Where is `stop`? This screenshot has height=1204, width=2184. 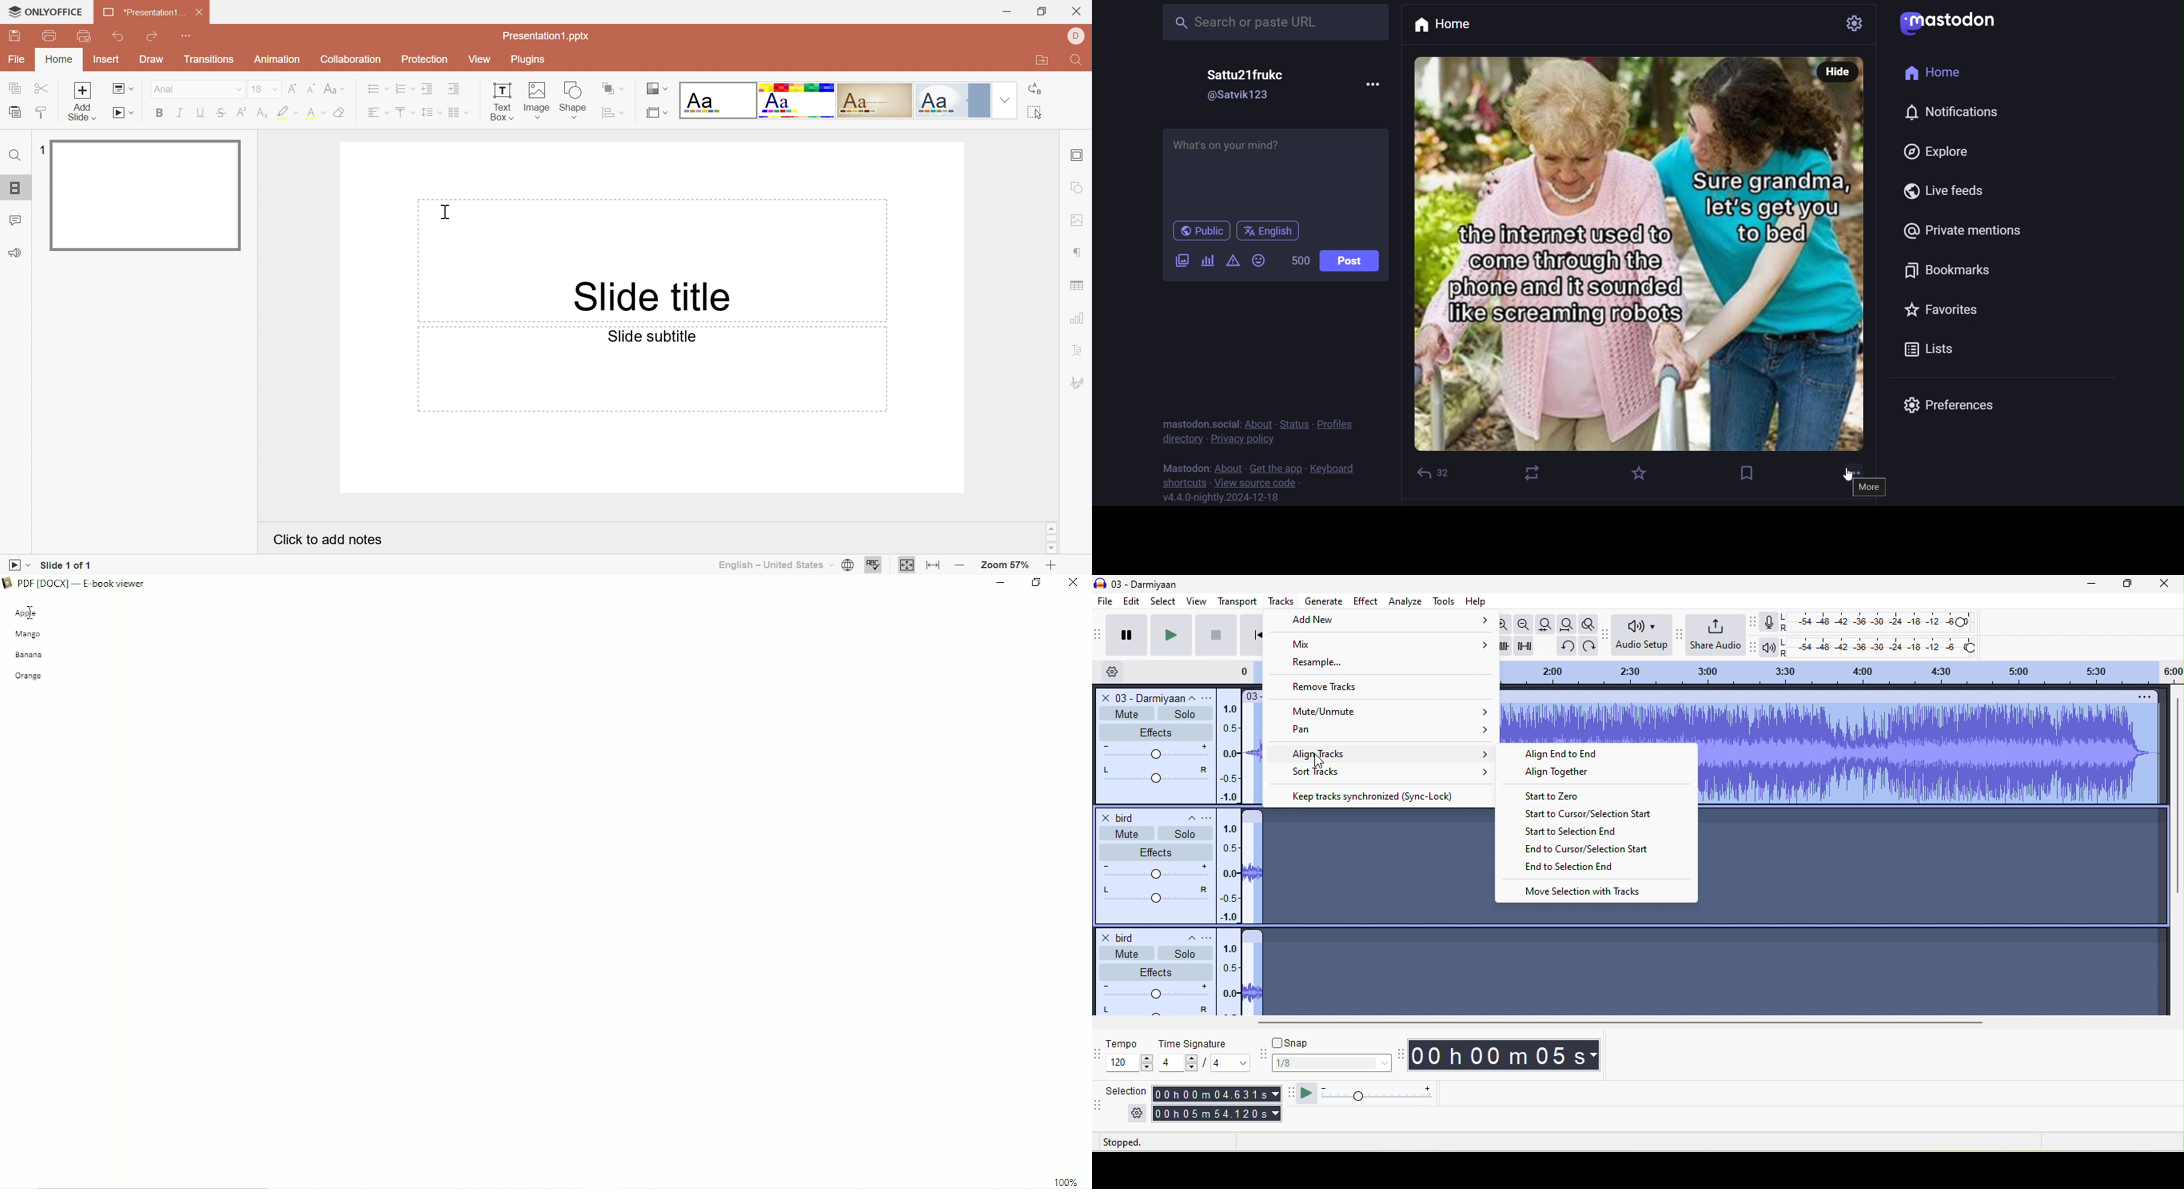
stop is located at coordinates (1214, 637).